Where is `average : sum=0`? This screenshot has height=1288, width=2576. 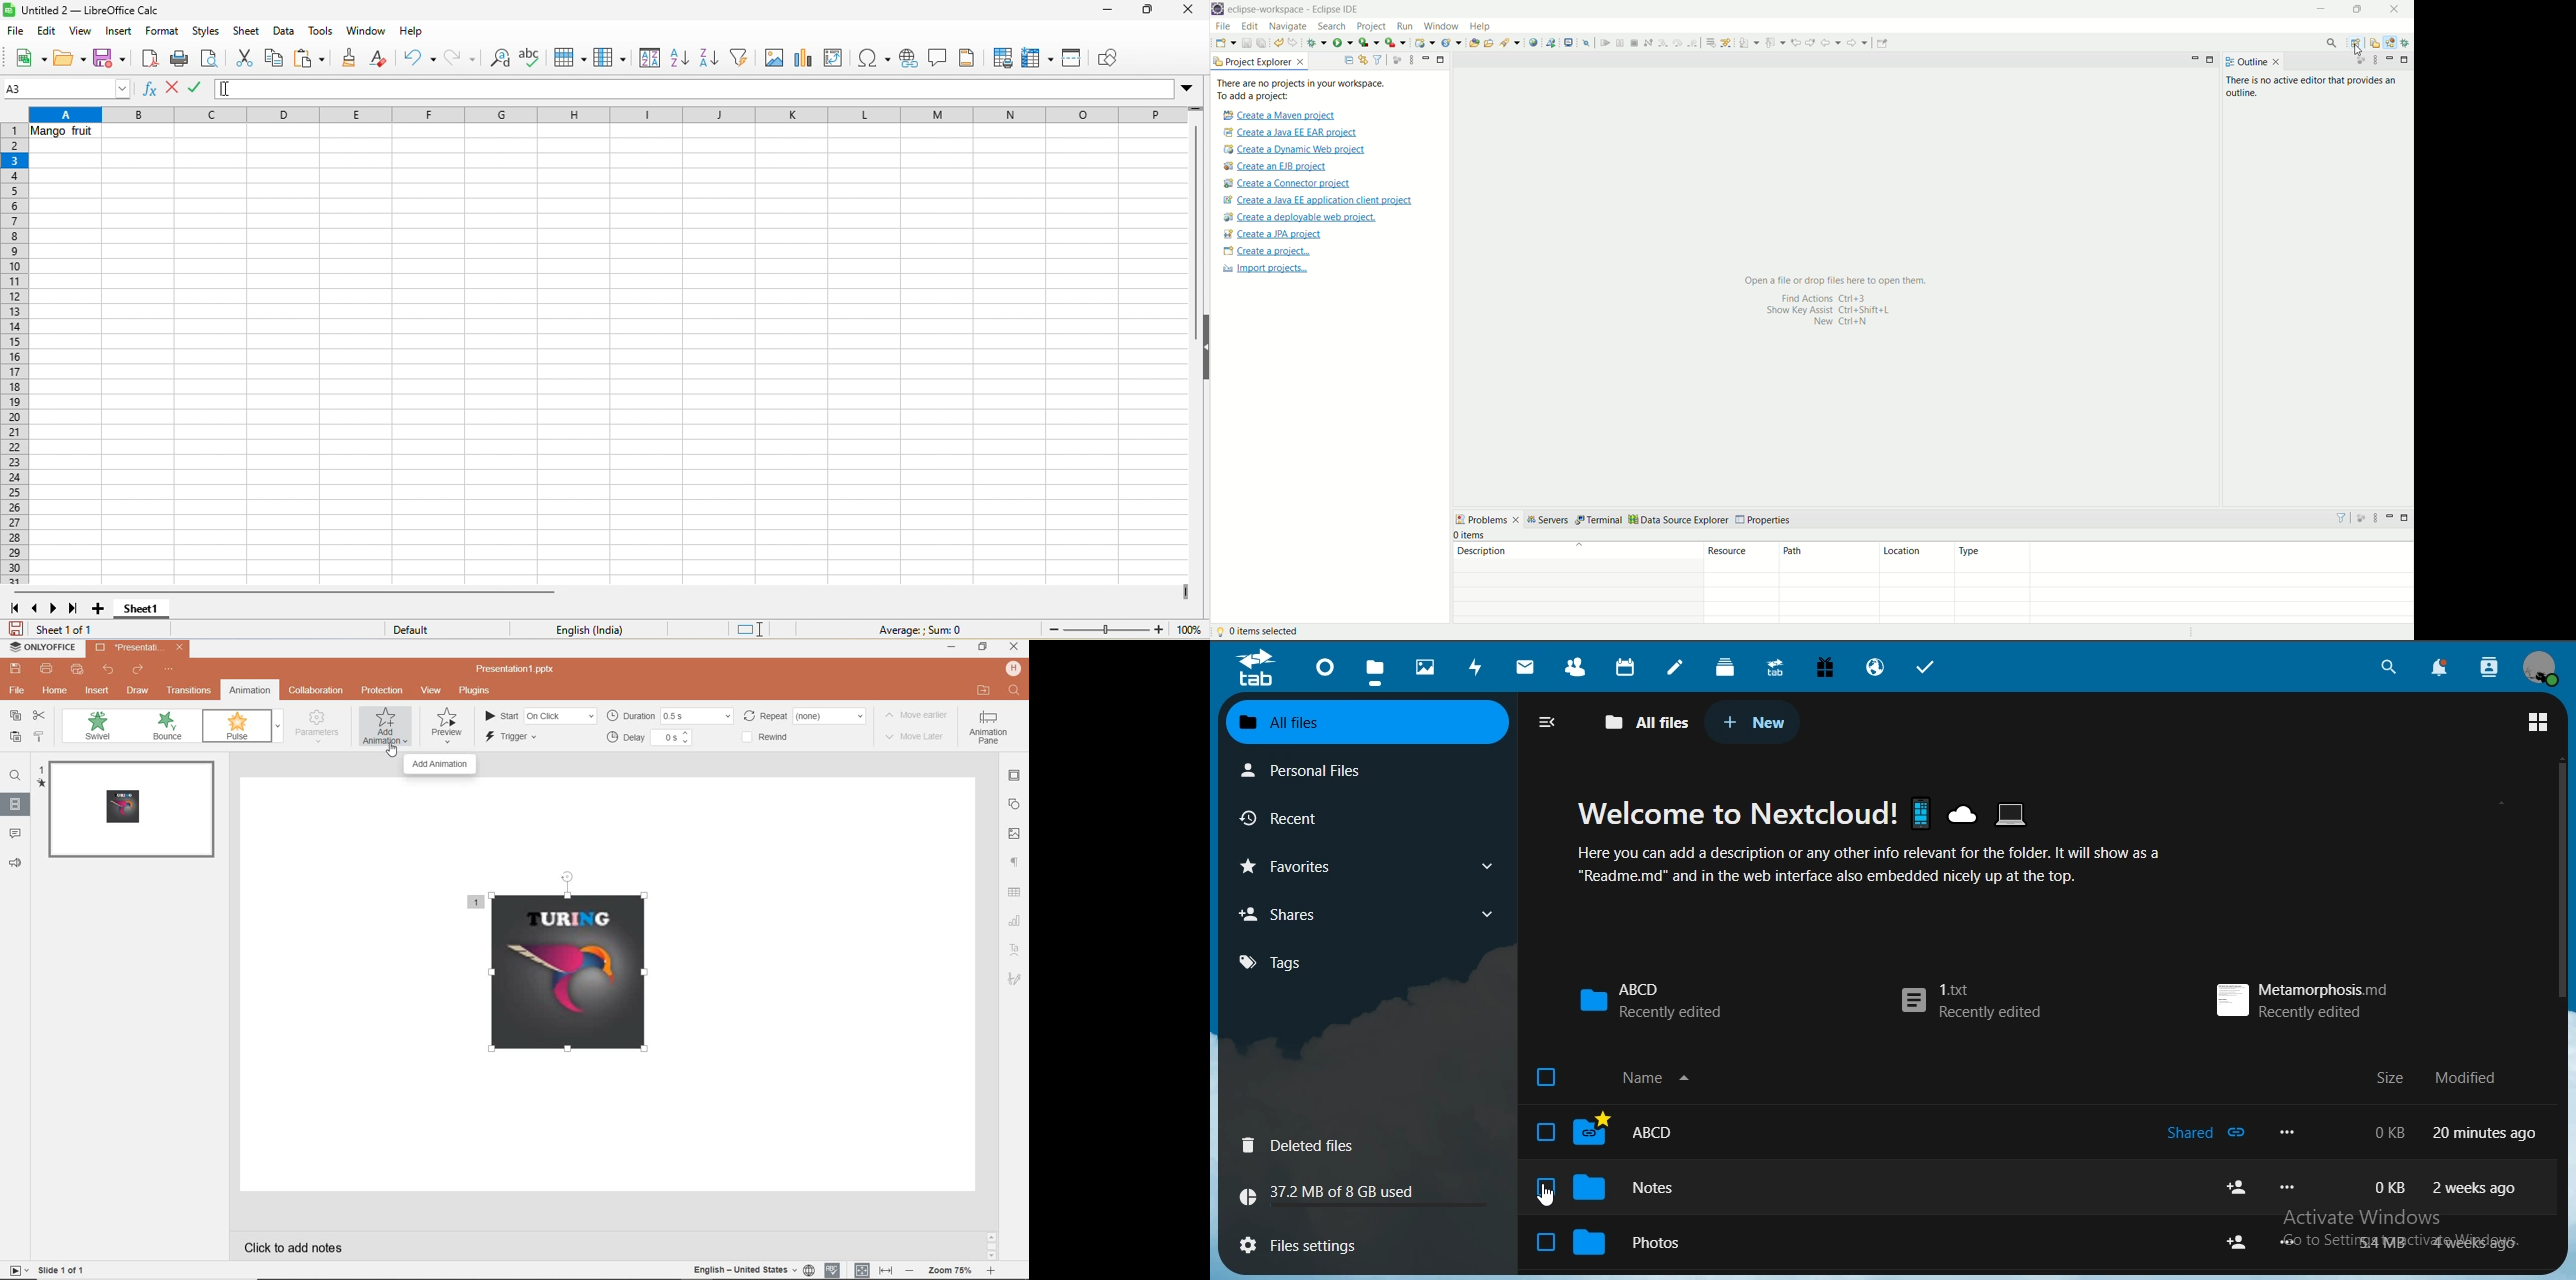 average : sum=0 is located at coordinates (926, 630).